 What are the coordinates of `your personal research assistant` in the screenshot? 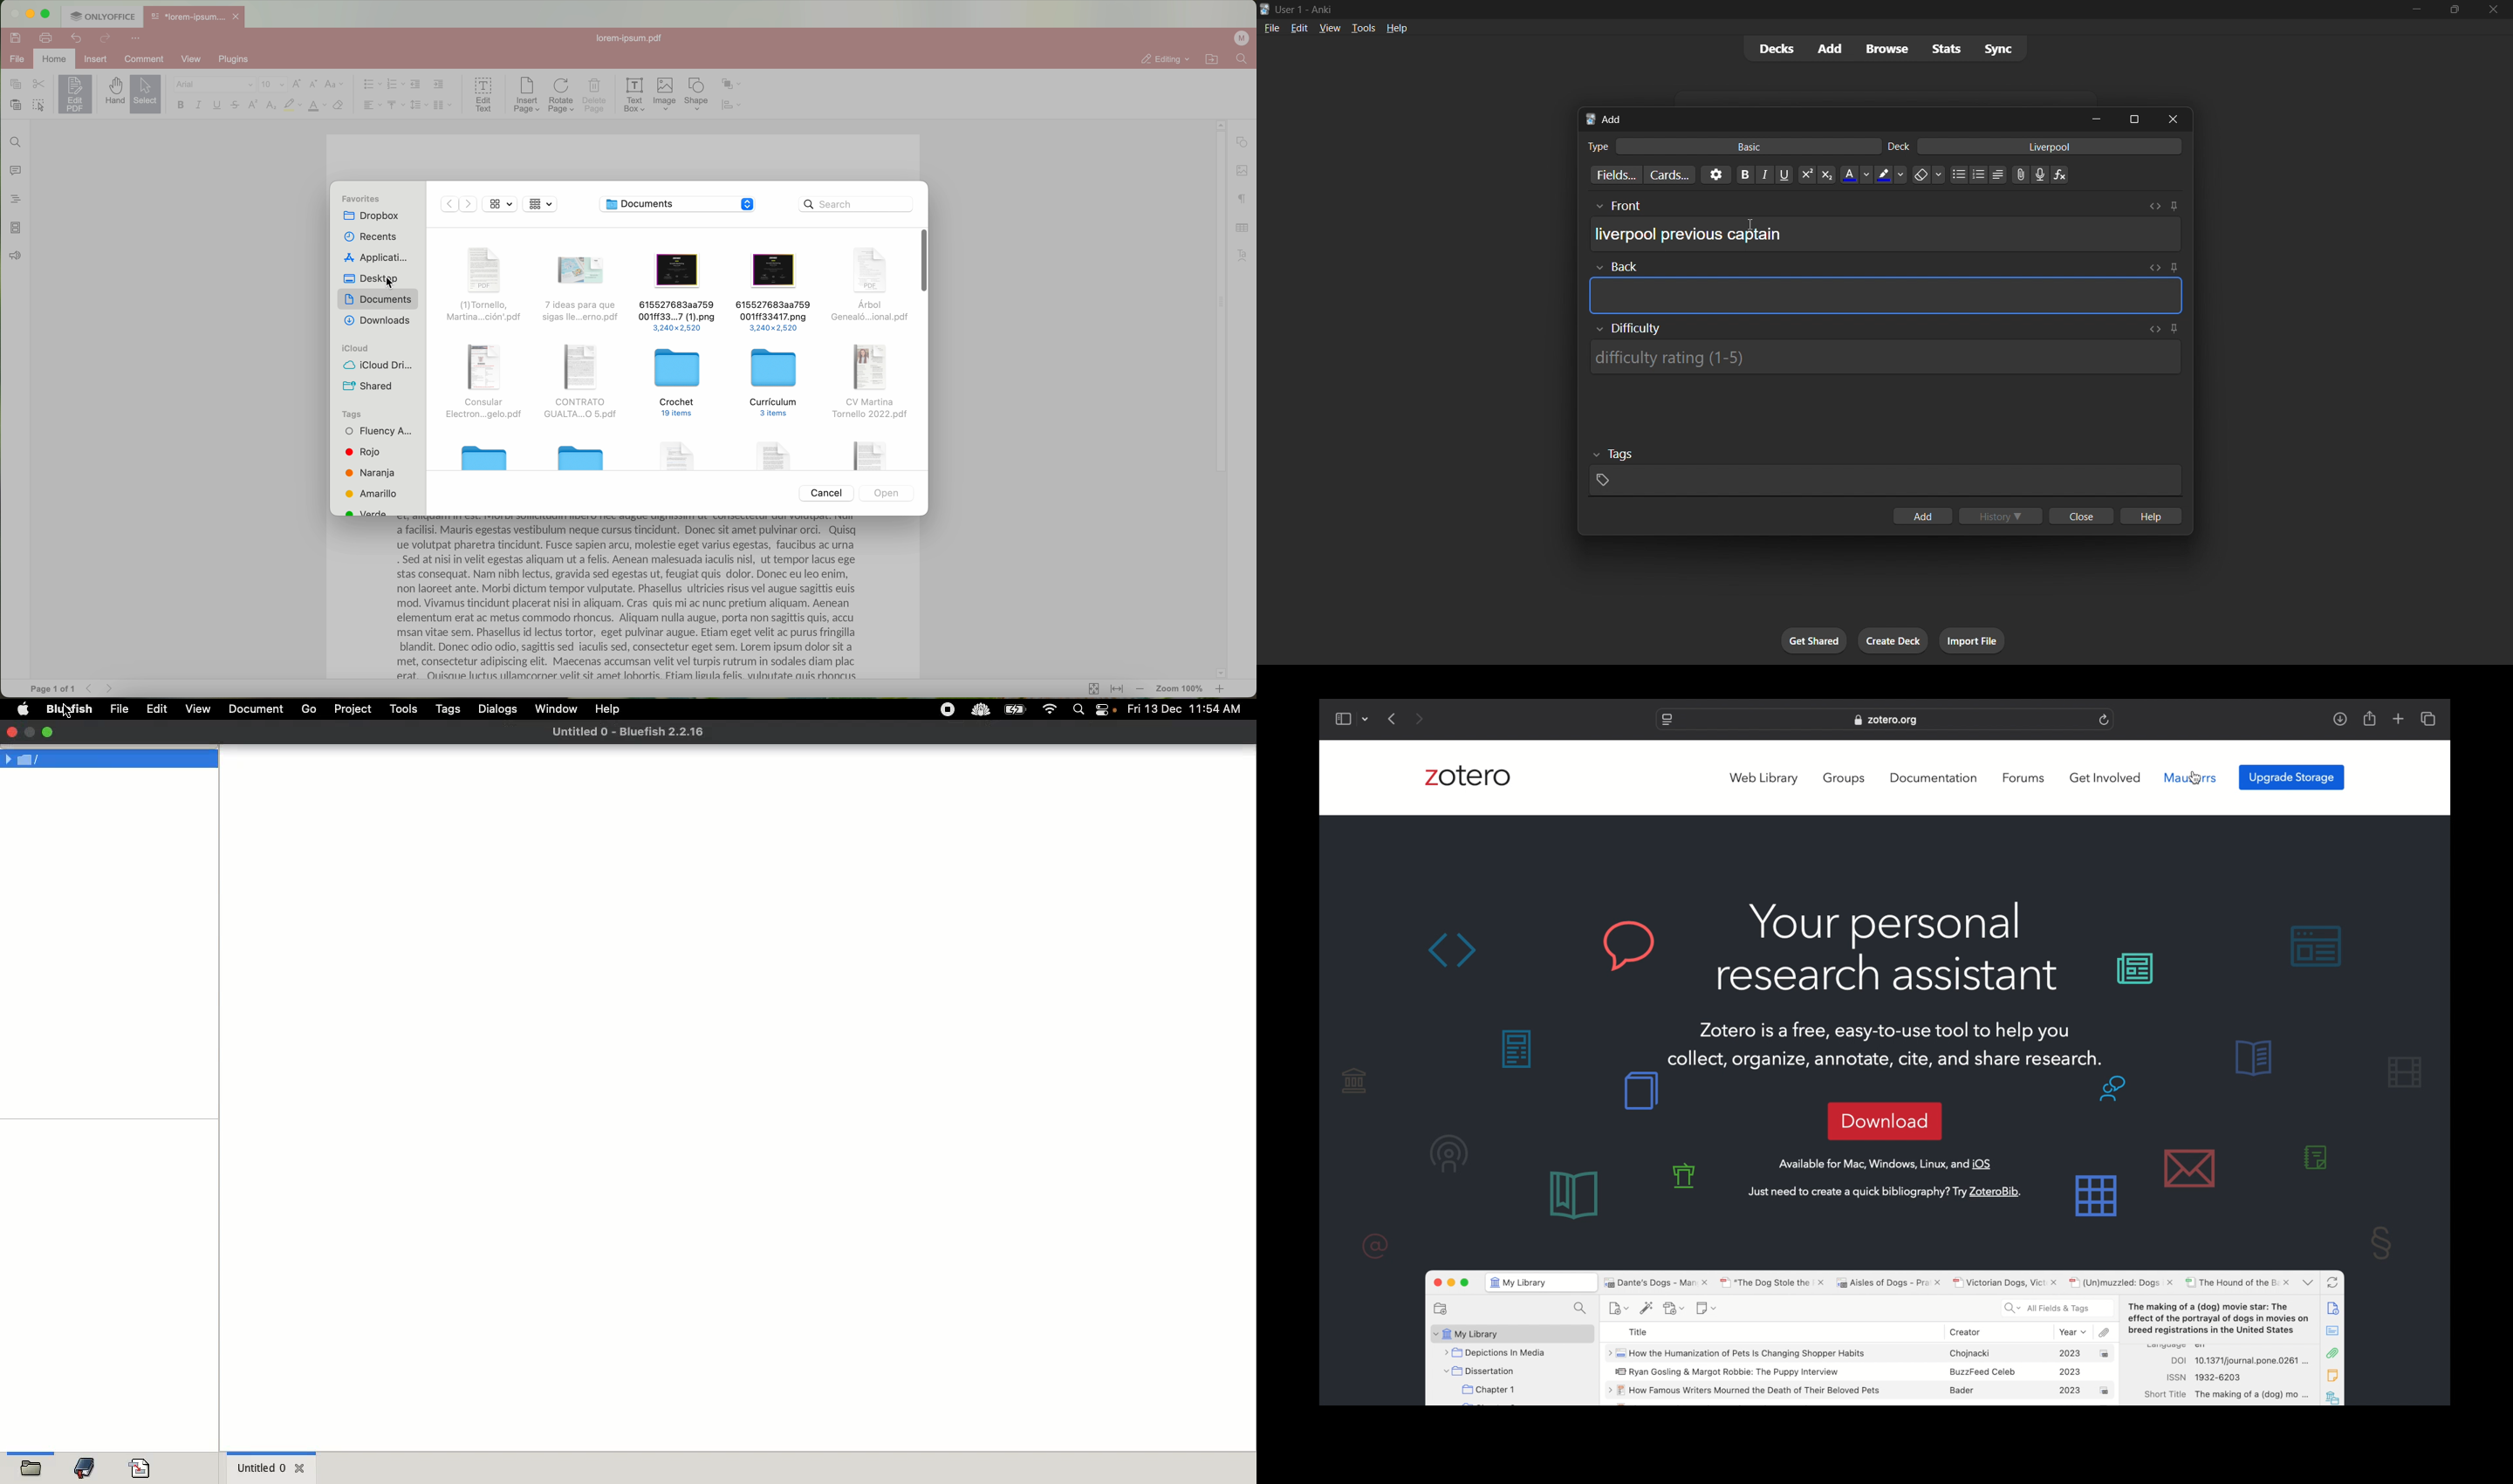 It's located at (1888, 947).